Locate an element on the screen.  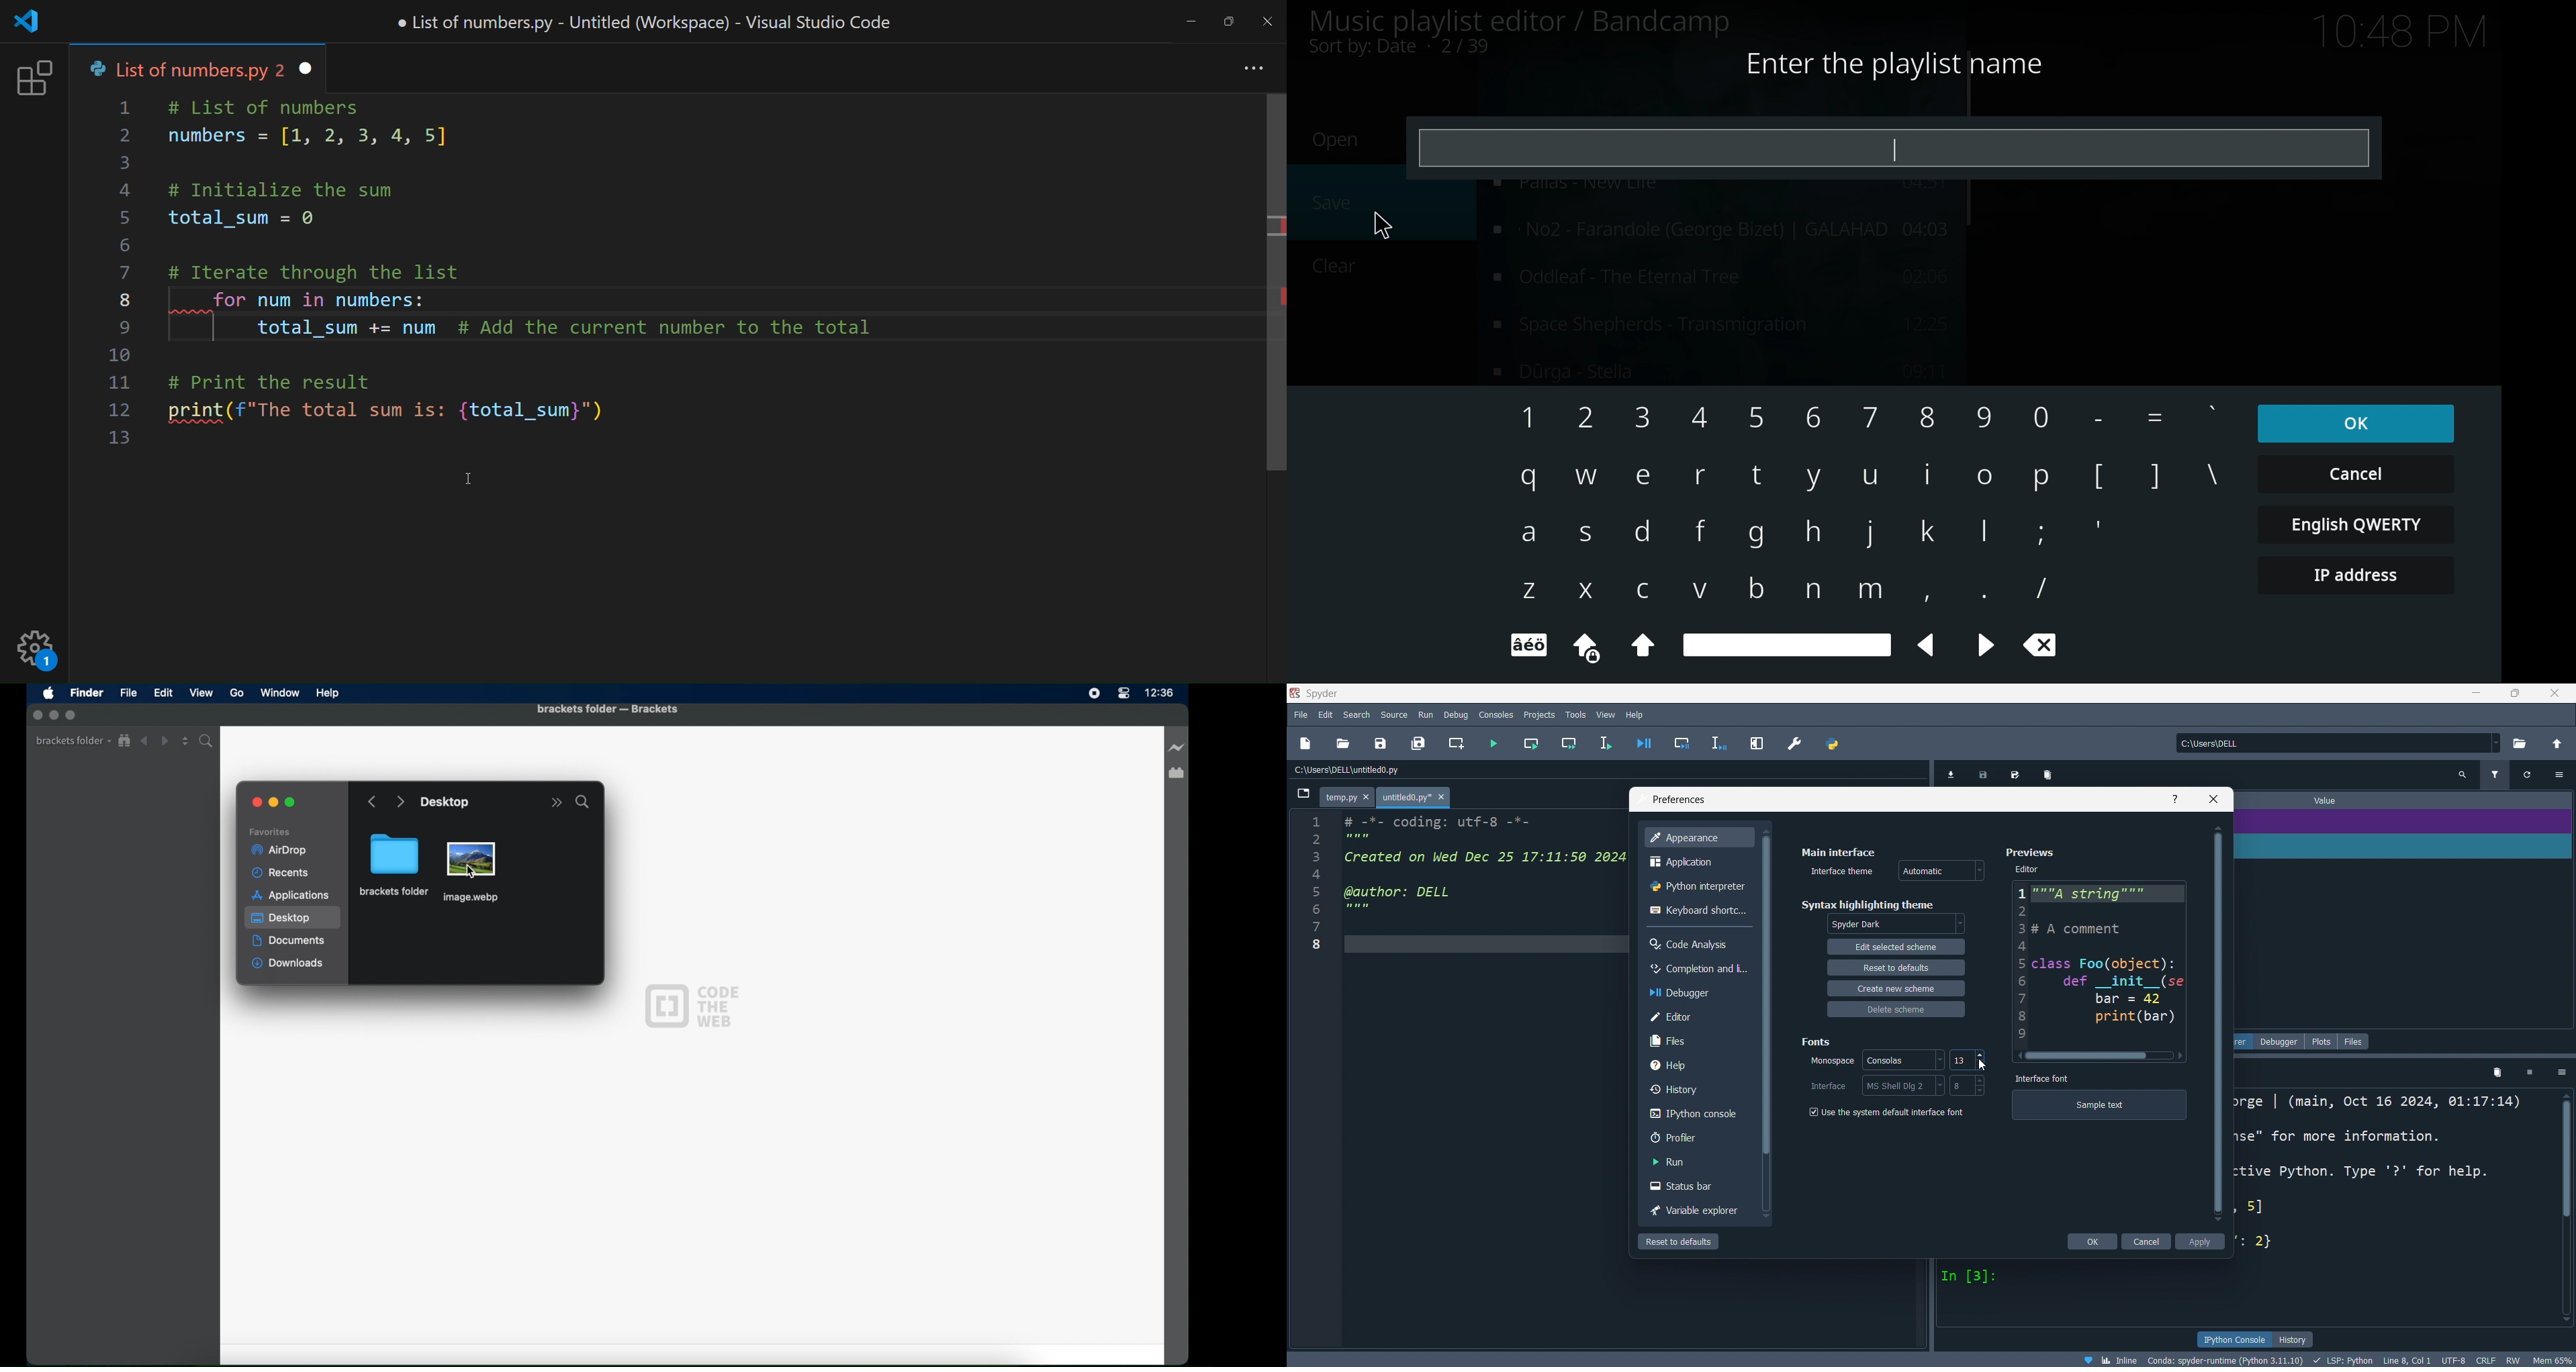
LSP Python is located at coordinates (2340, 1359).